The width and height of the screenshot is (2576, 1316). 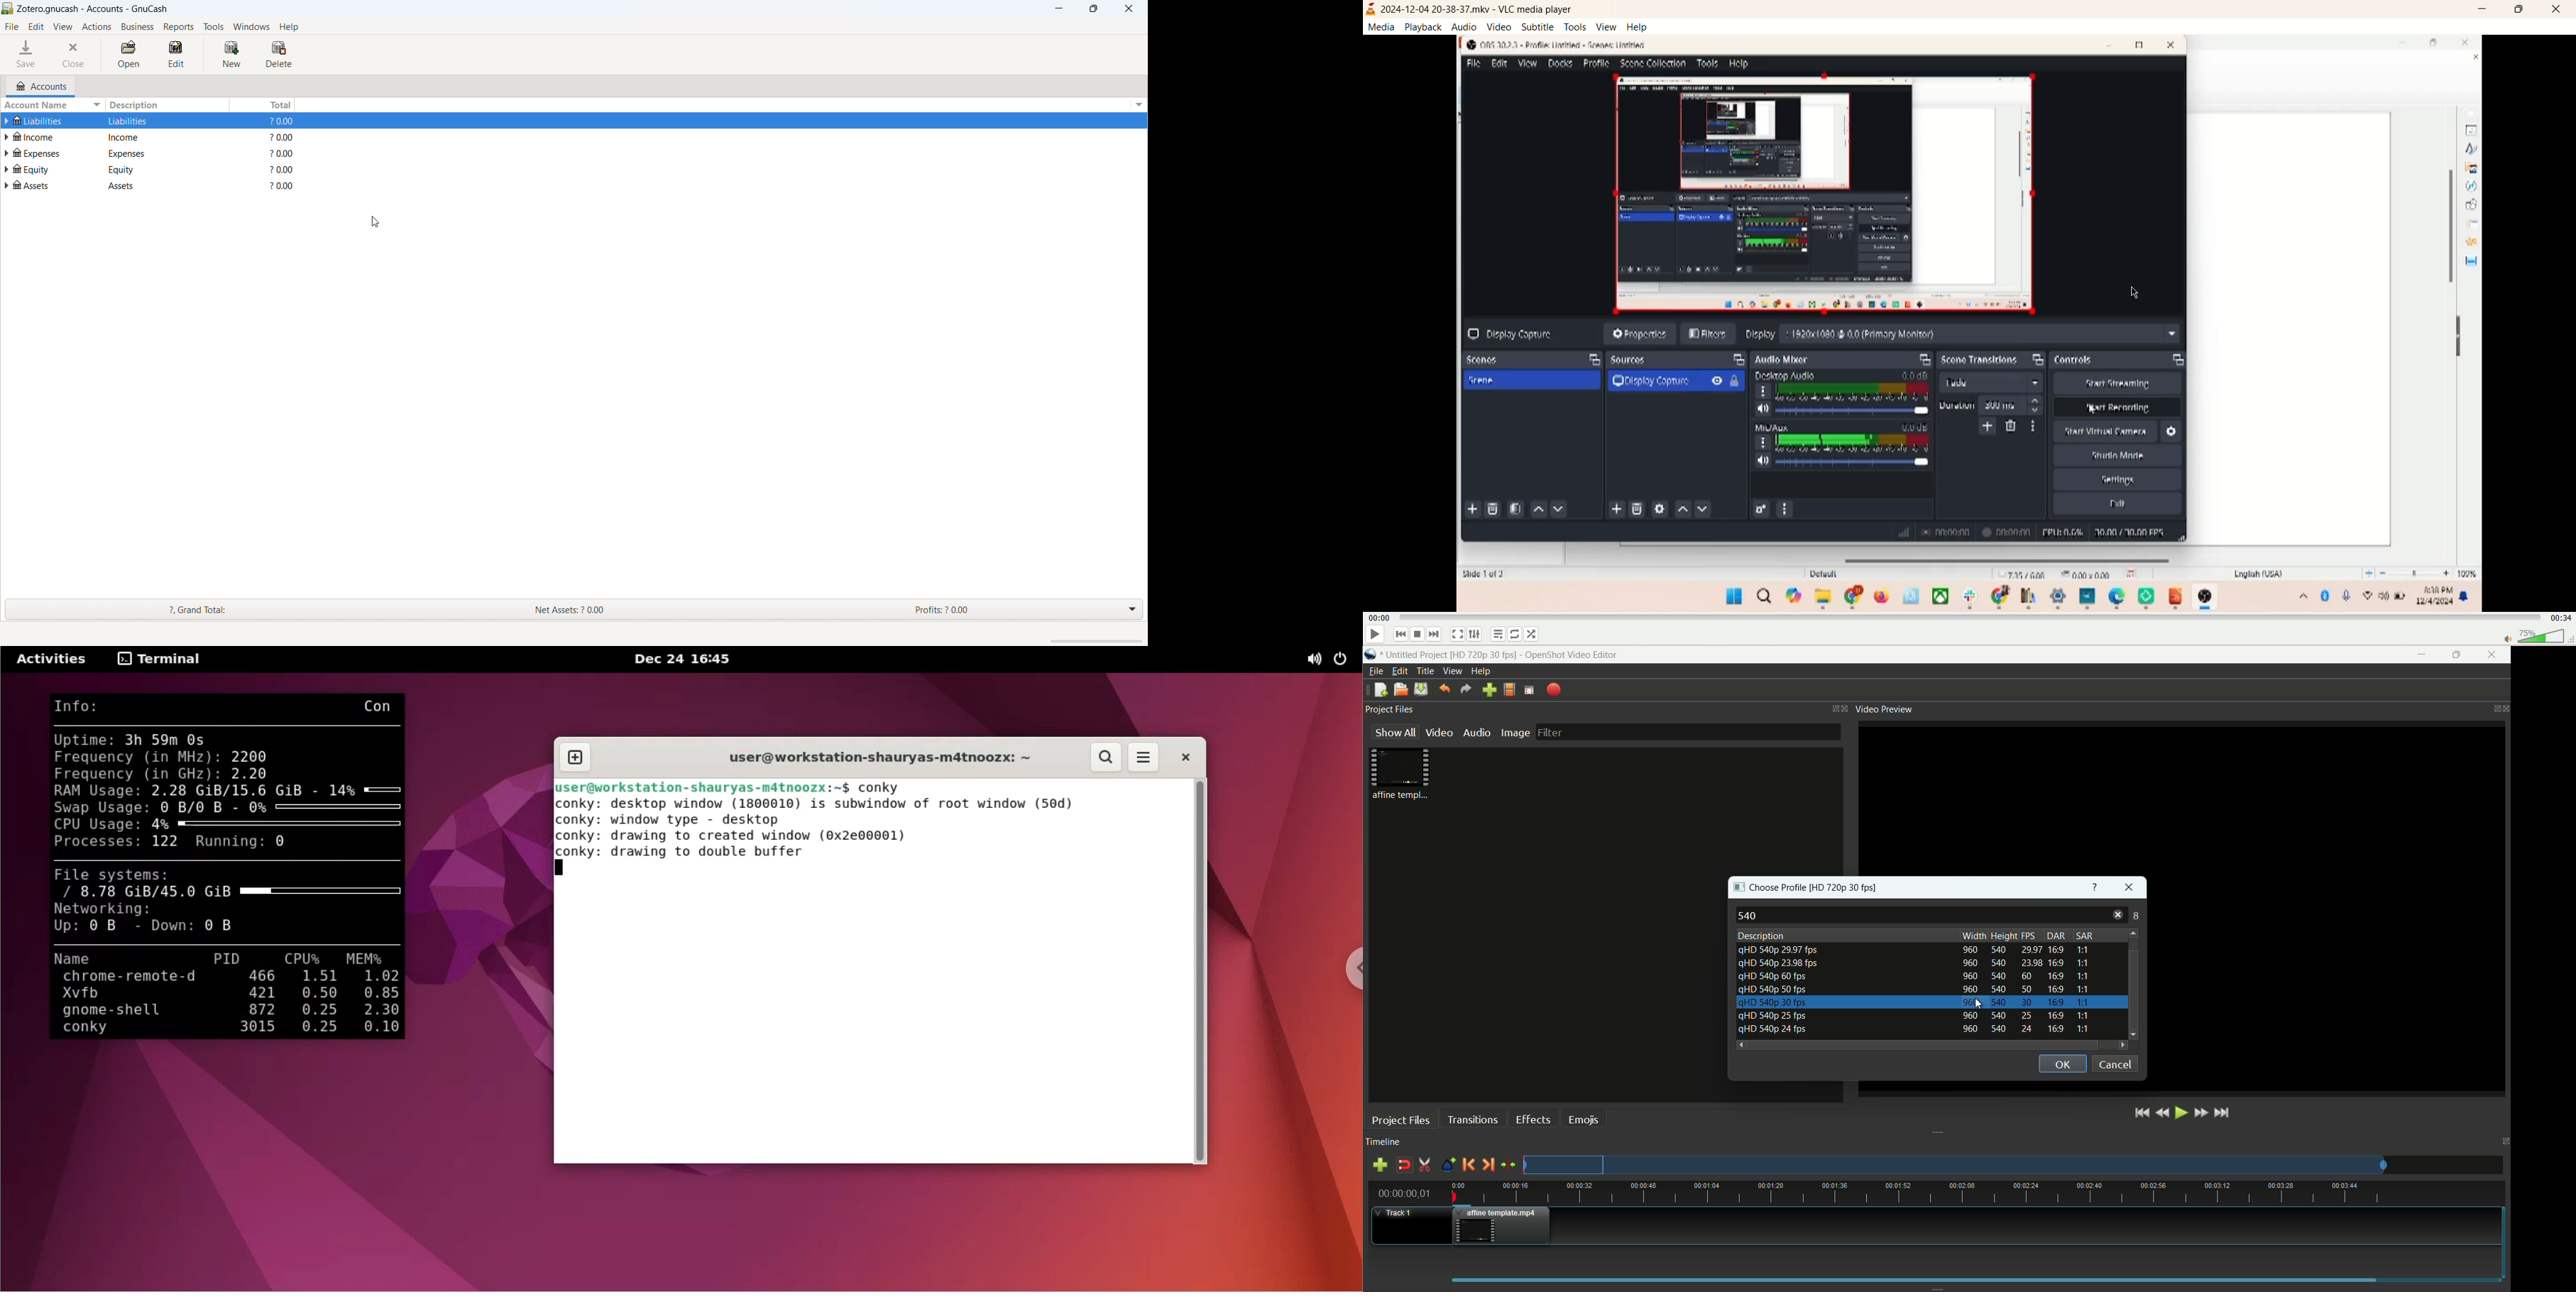 I want to click on profile-4, so click(x=1917, y=989).